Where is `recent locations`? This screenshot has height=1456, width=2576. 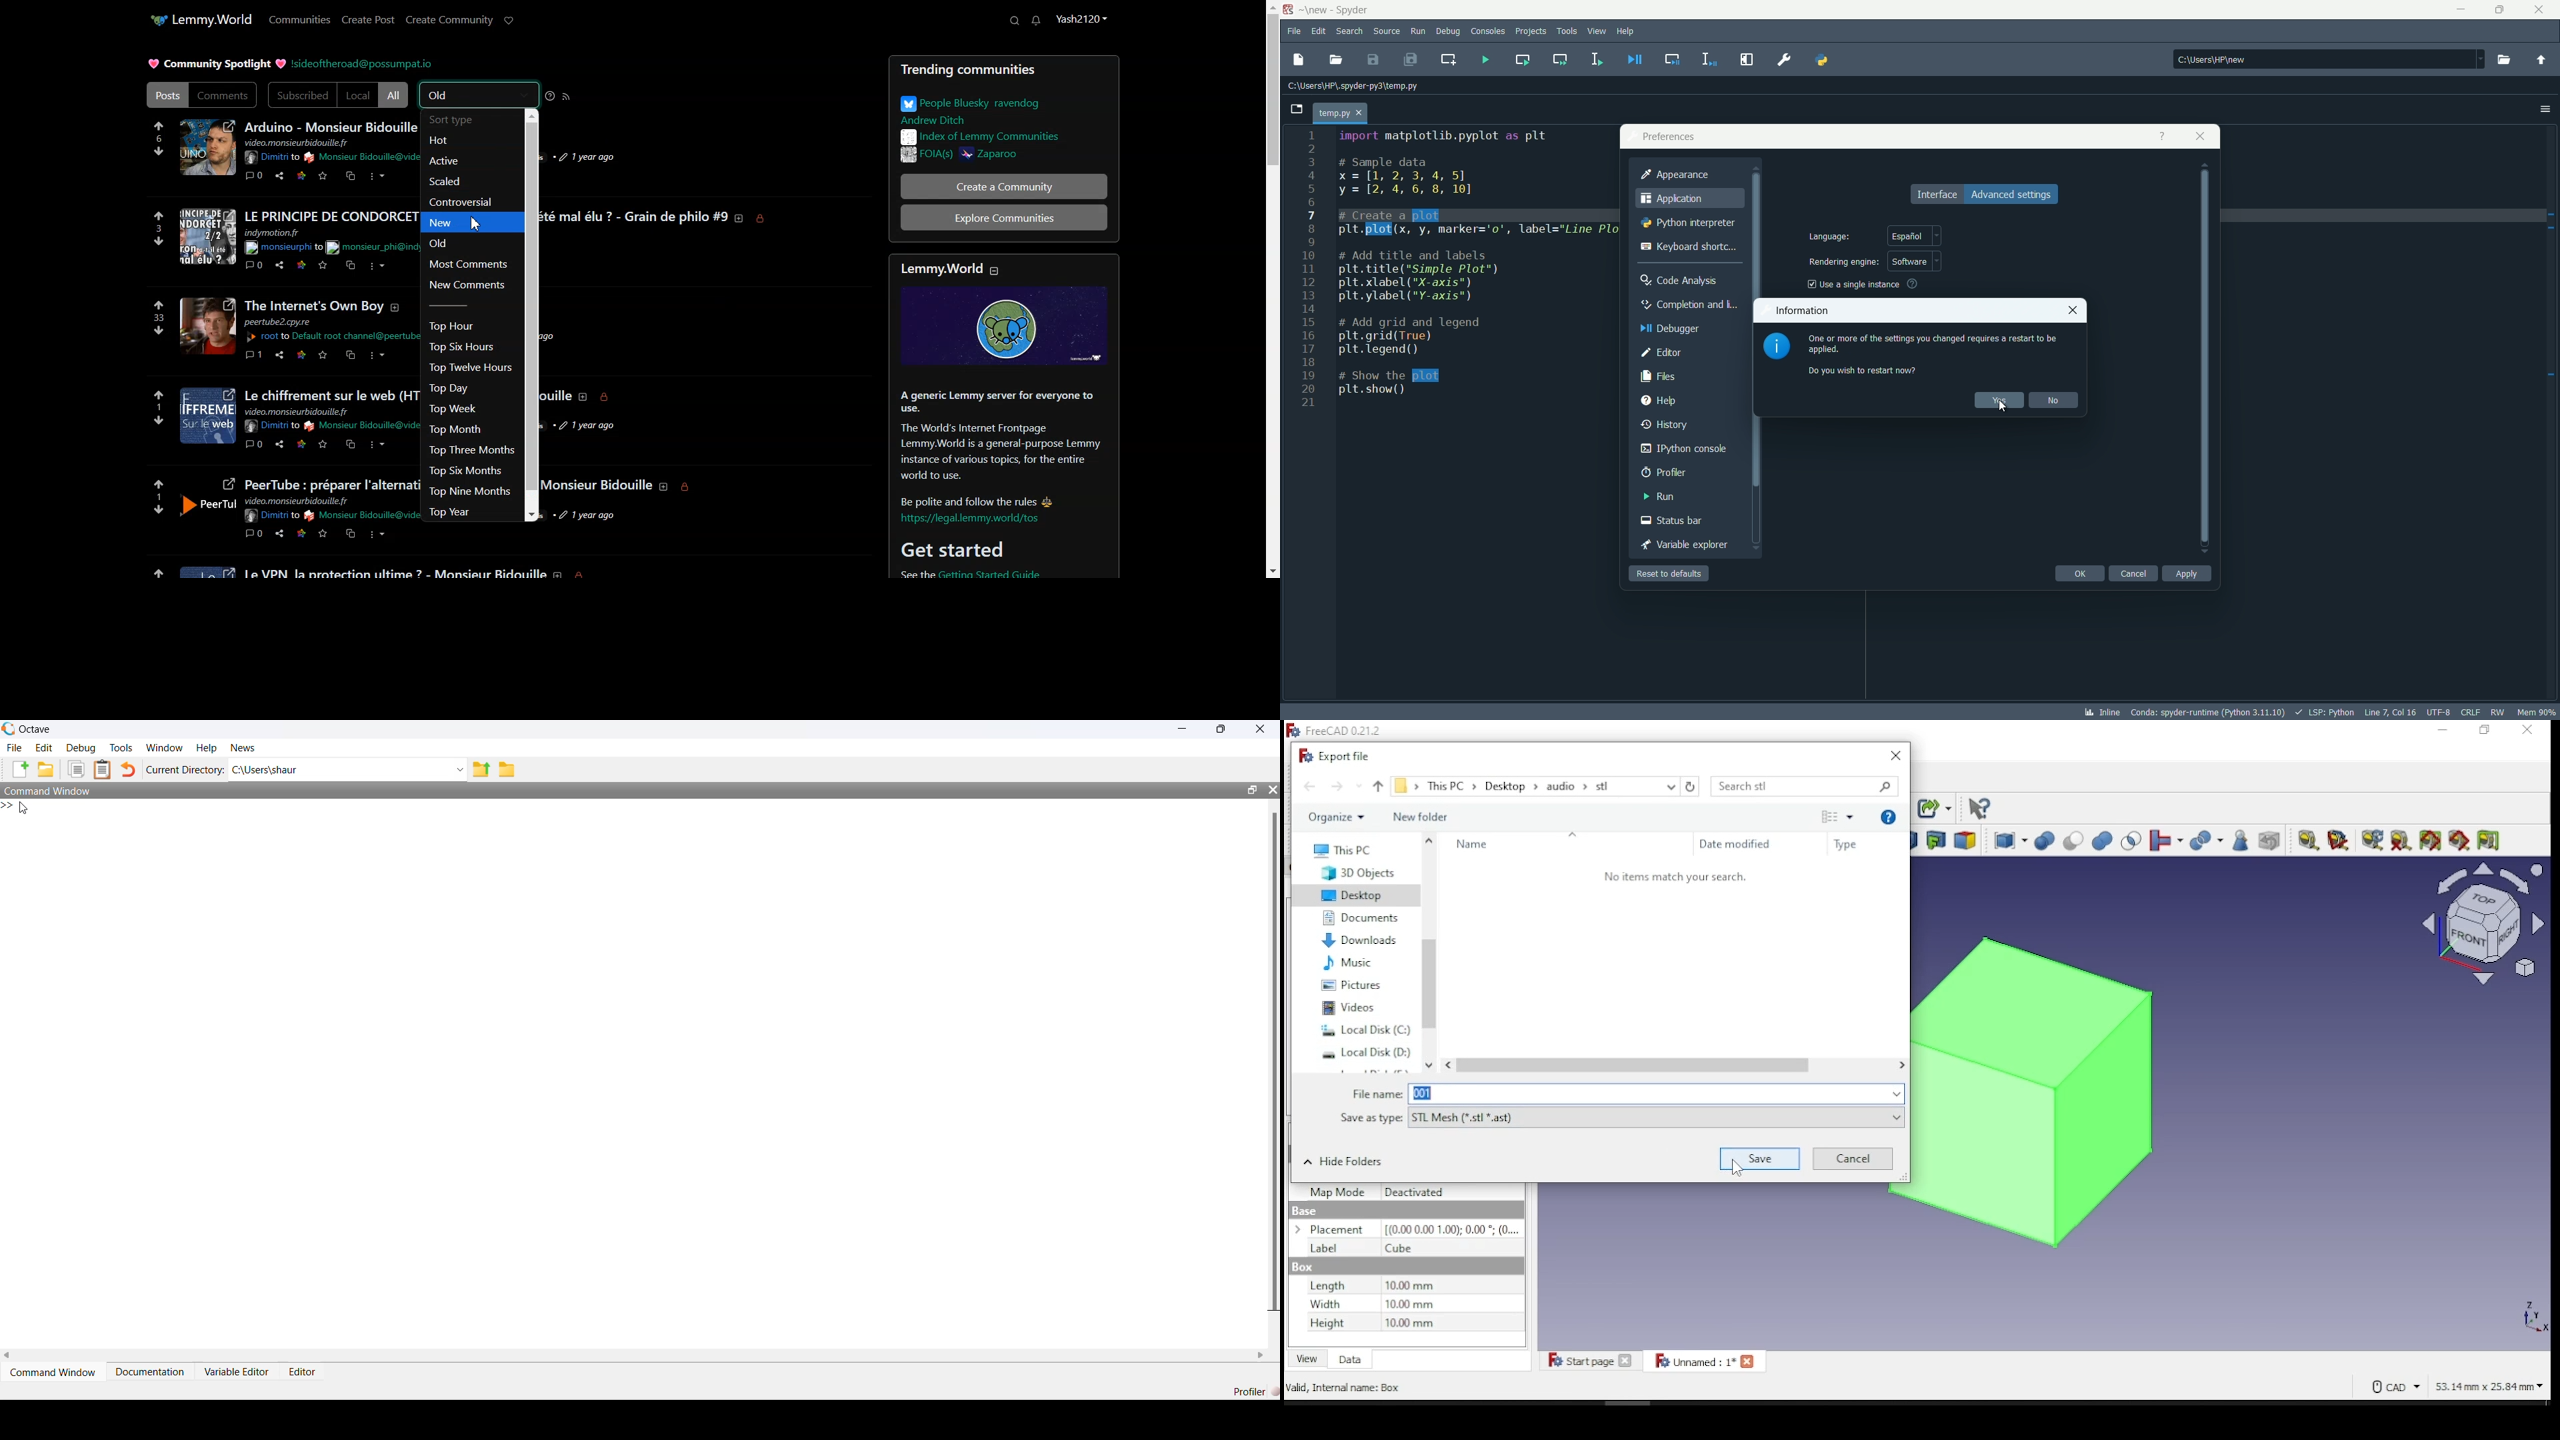
recent locations is located at coordinates (1670, 786).